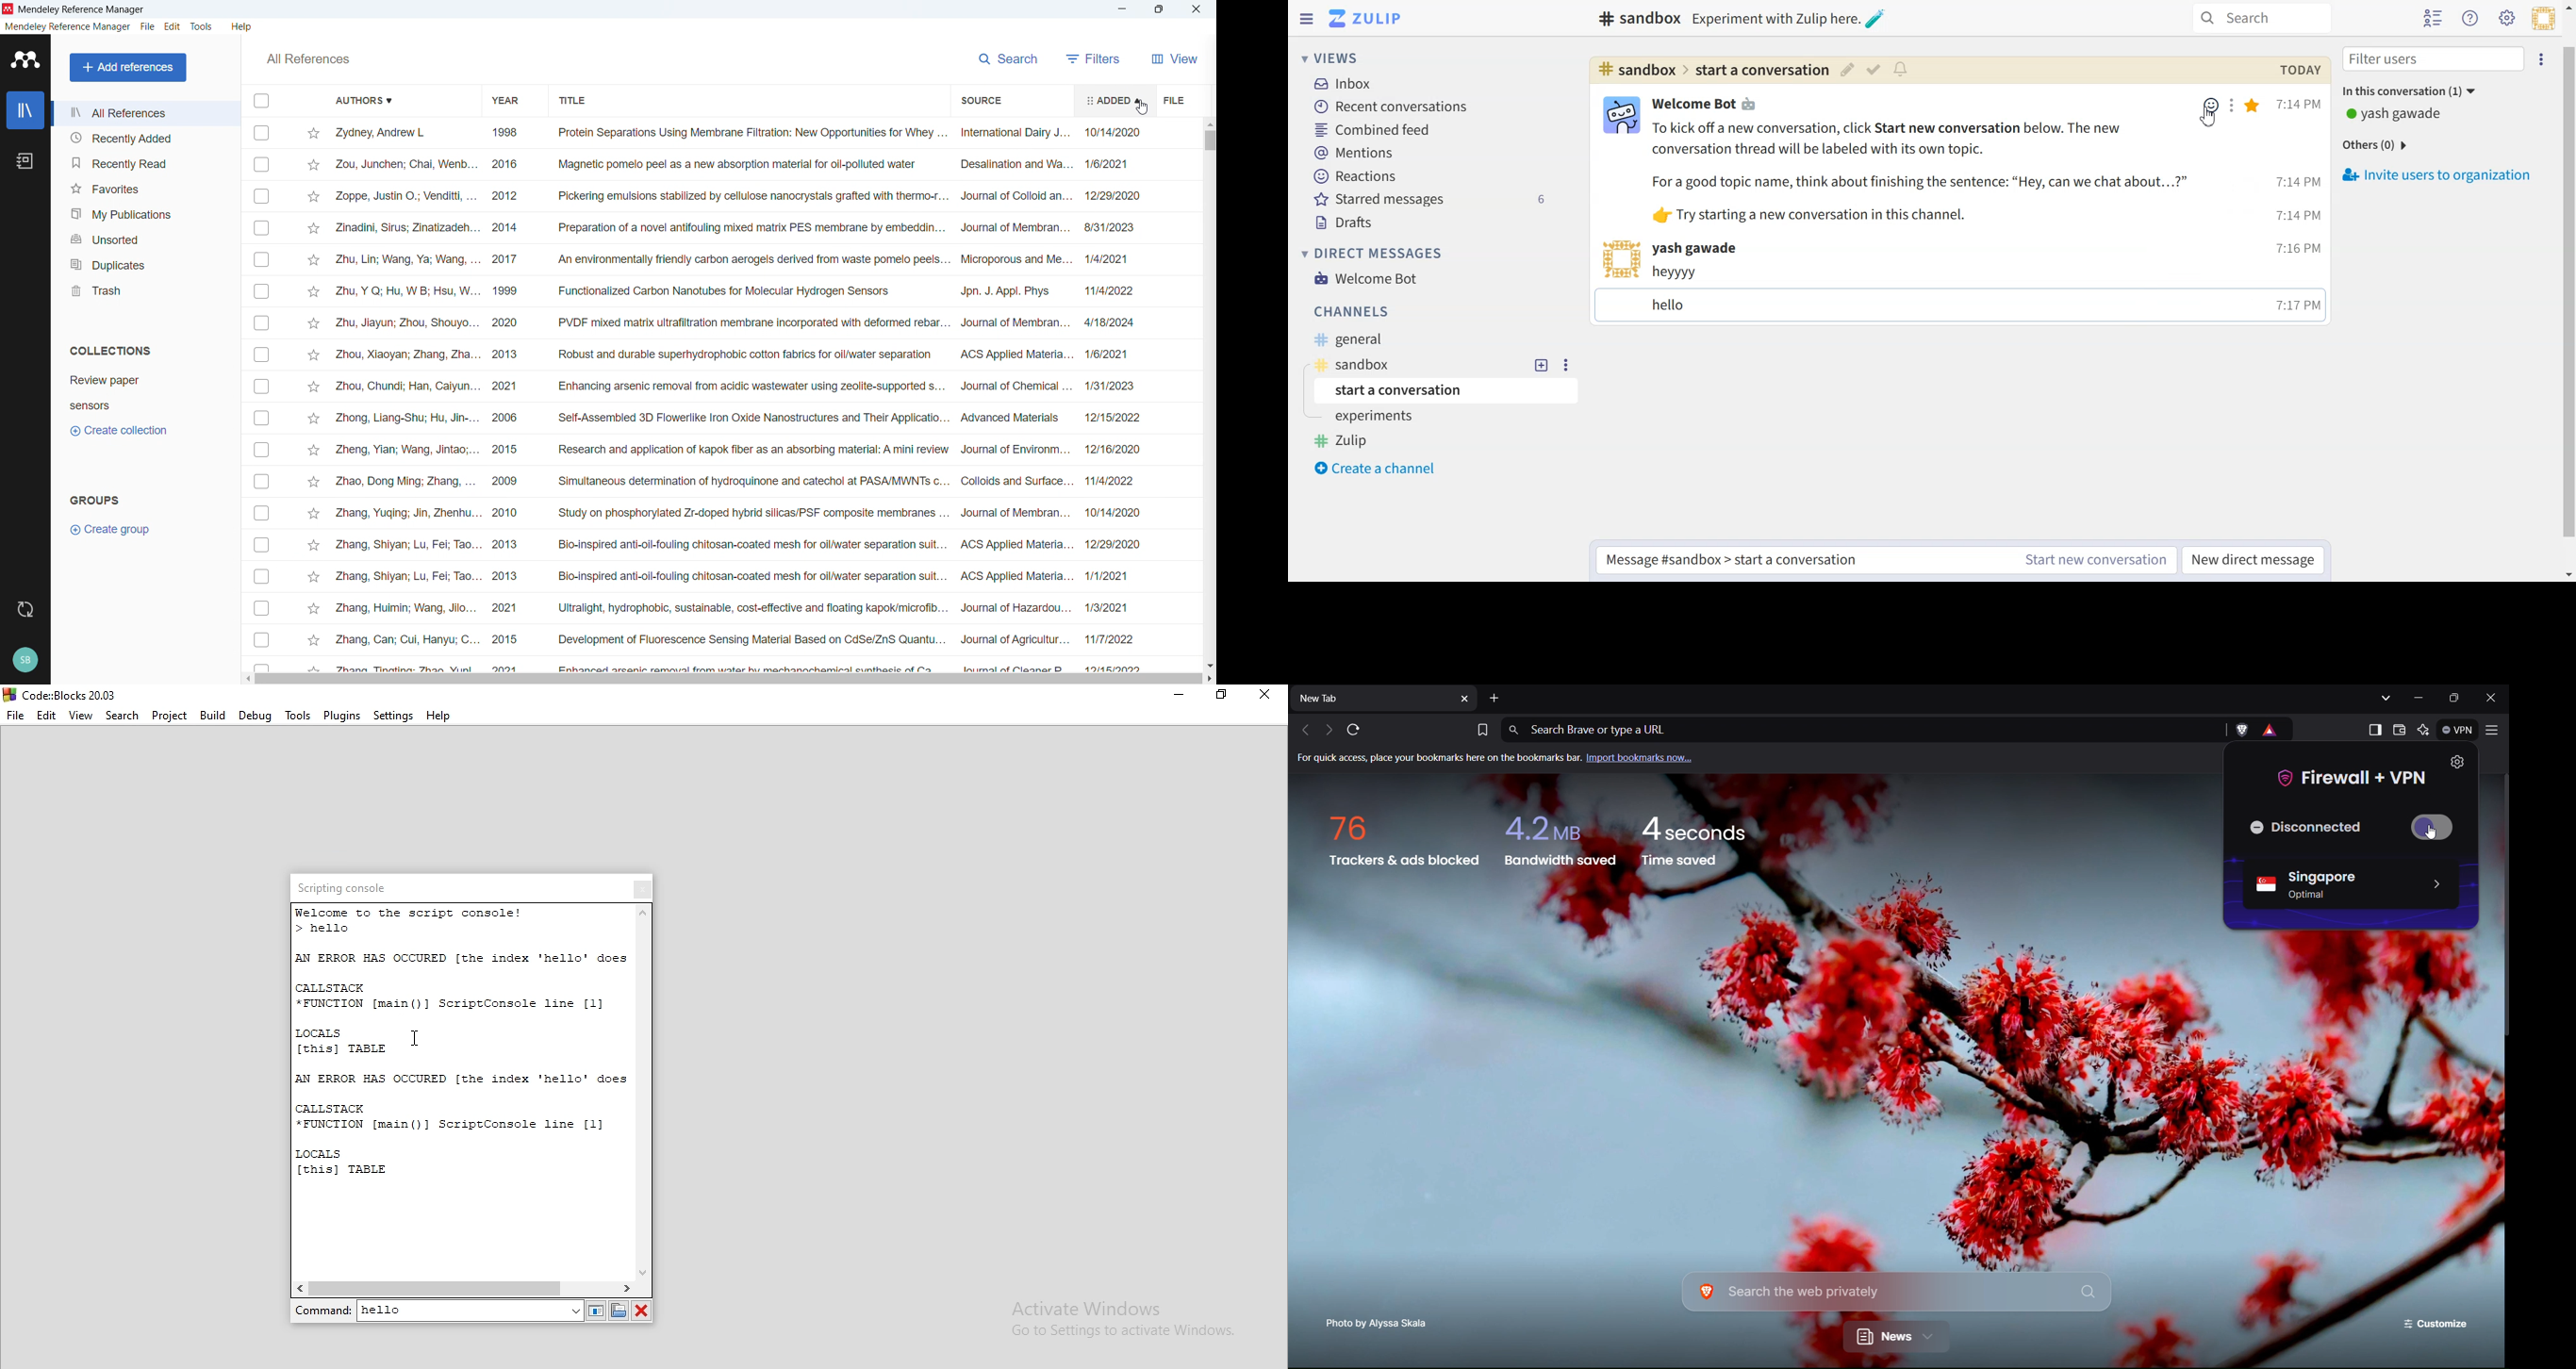  I want to click on sync , so click(25, 609).